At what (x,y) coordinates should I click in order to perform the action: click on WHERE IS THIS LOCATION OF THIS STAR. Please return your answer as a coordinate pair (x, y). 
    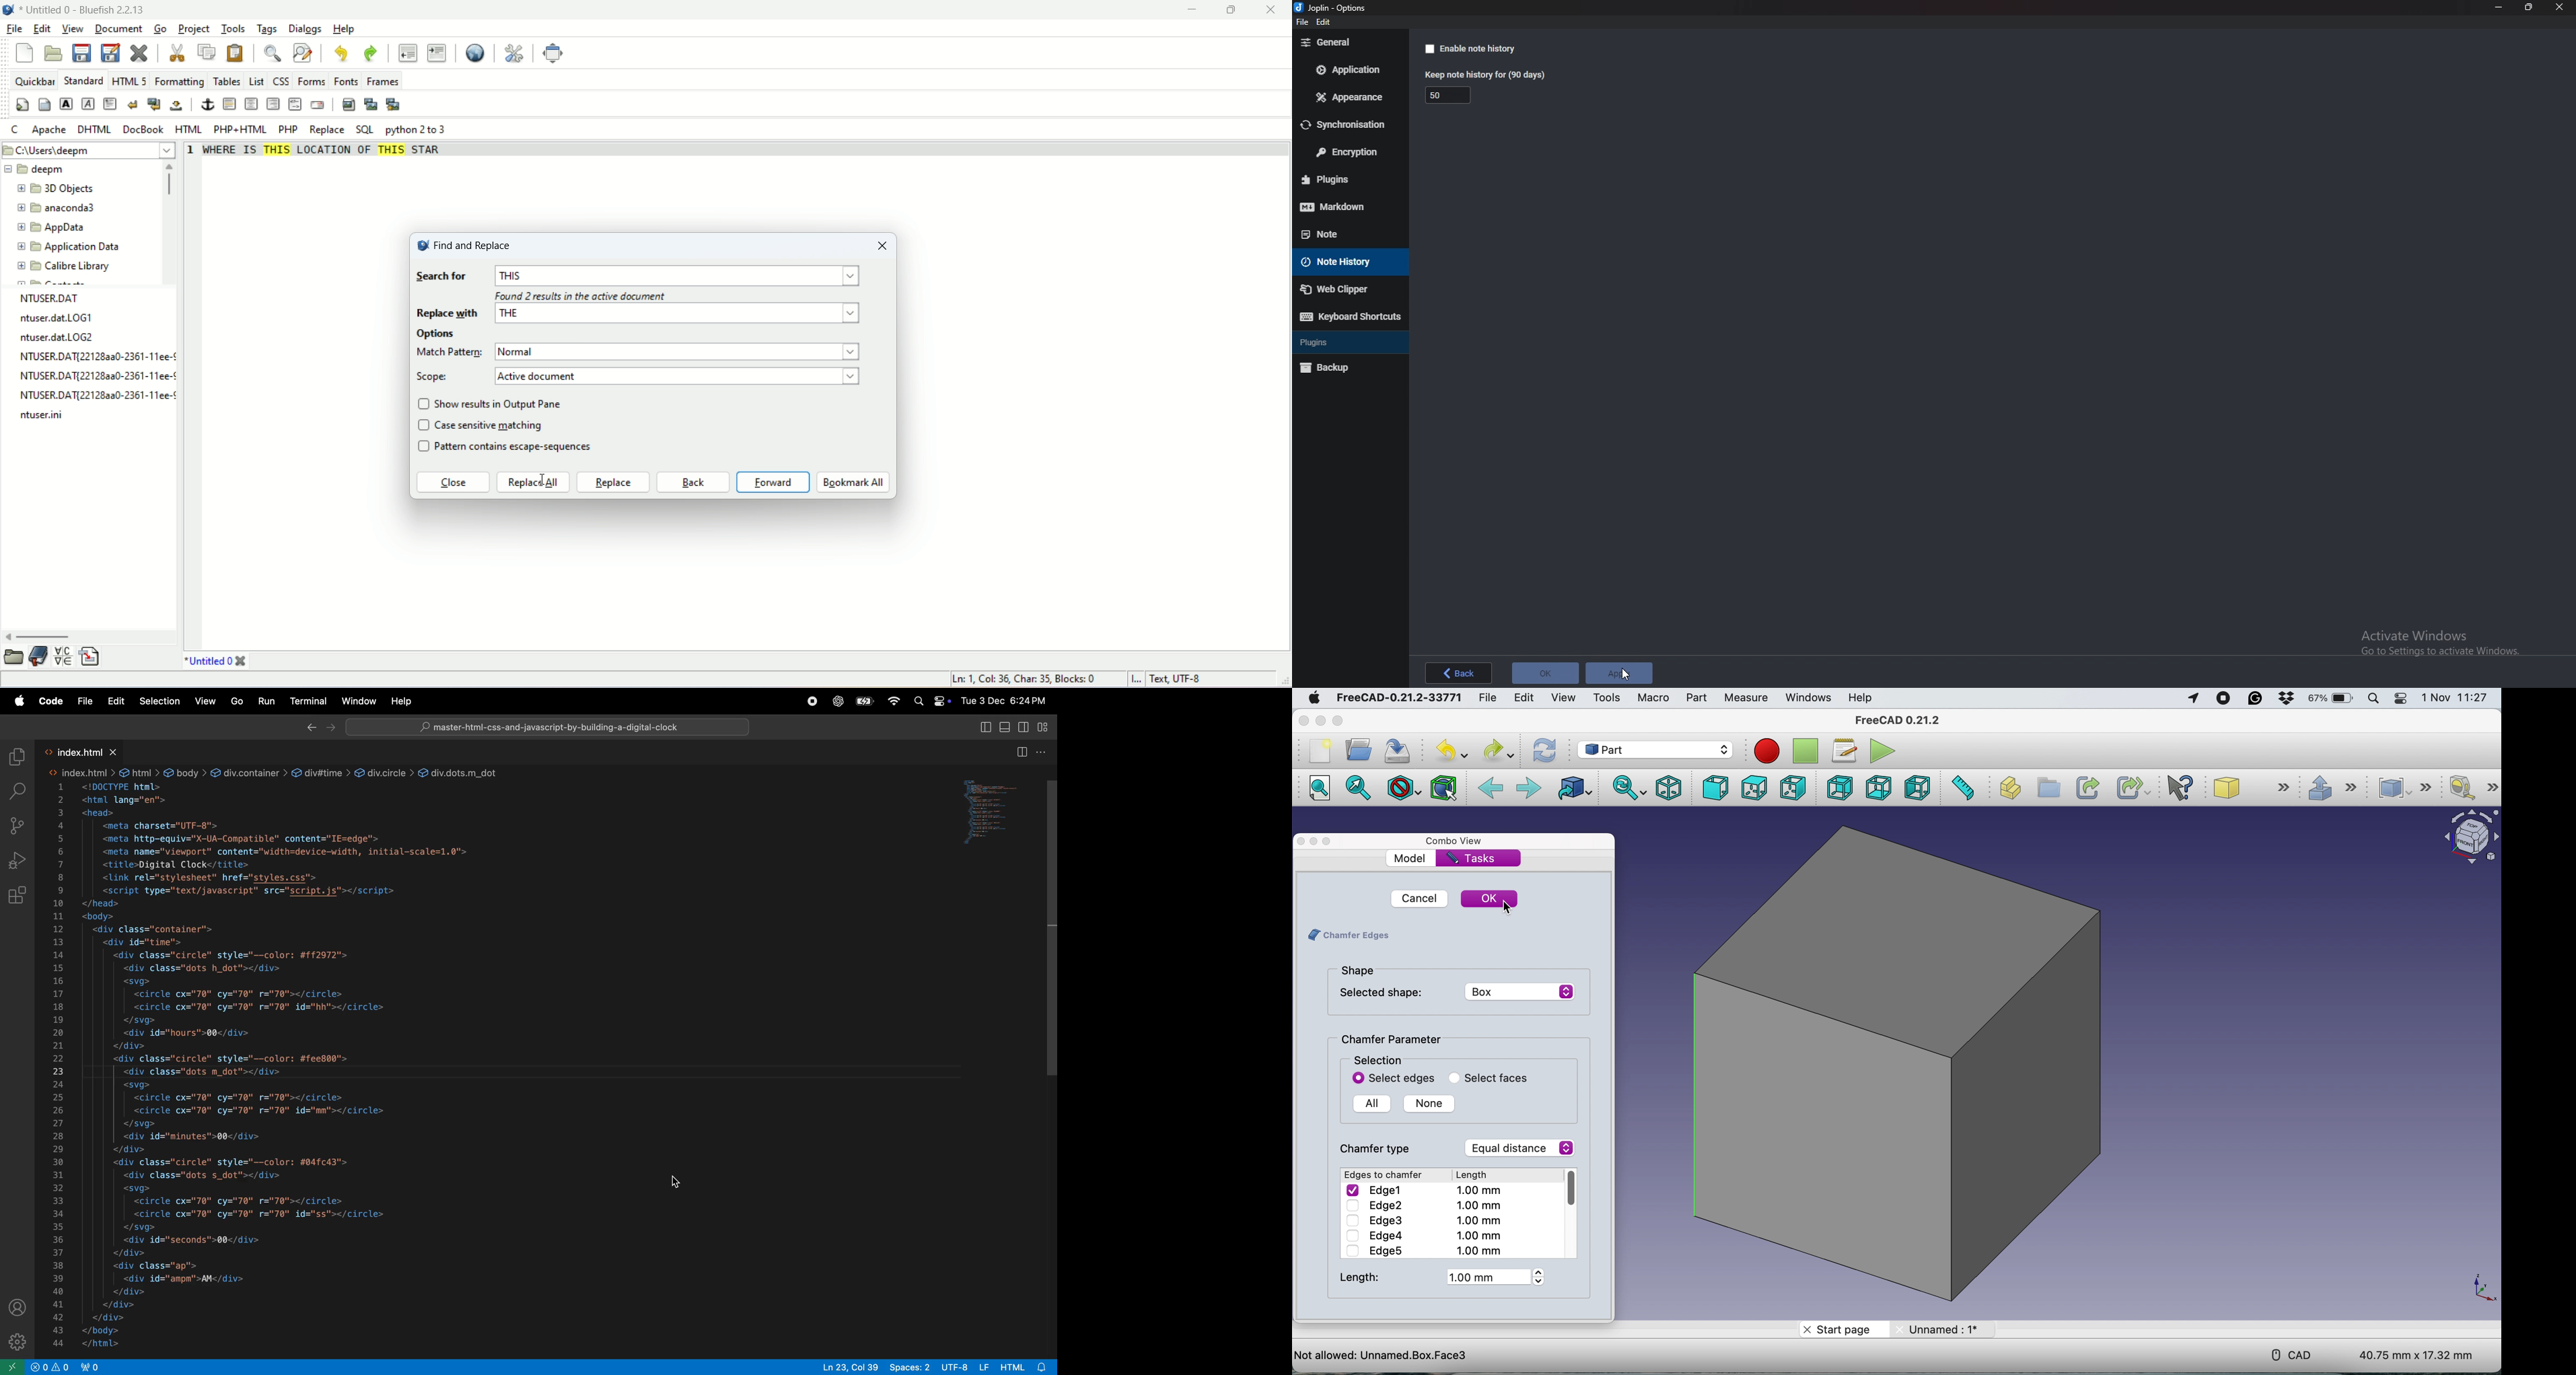
    Looking at the image, I should click on (331, 155).